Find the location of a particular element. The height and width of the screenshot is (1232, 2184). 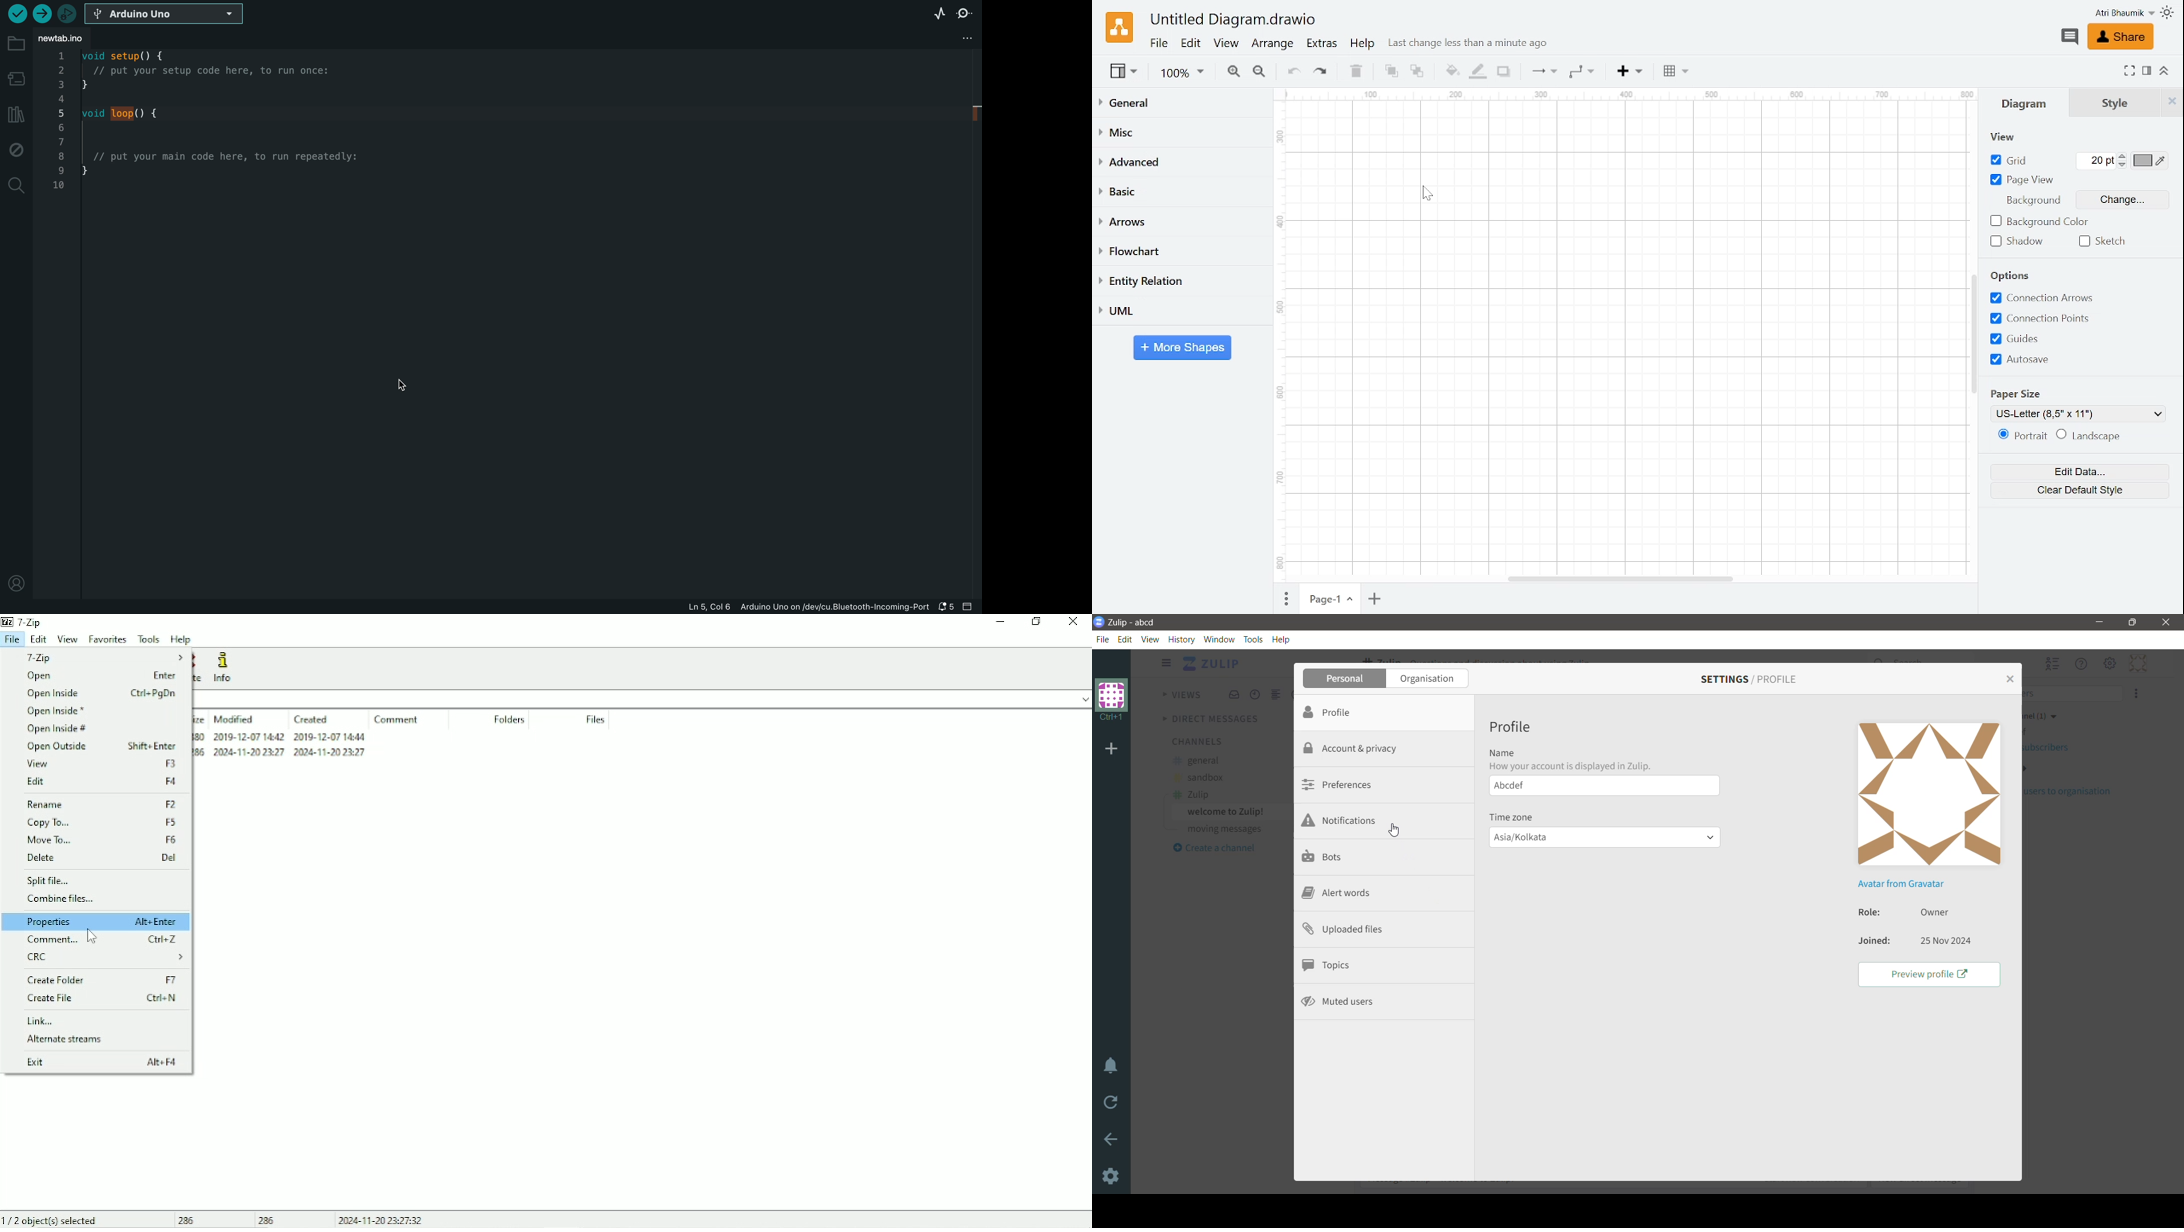

Table is located at coordinates (1674, 71).